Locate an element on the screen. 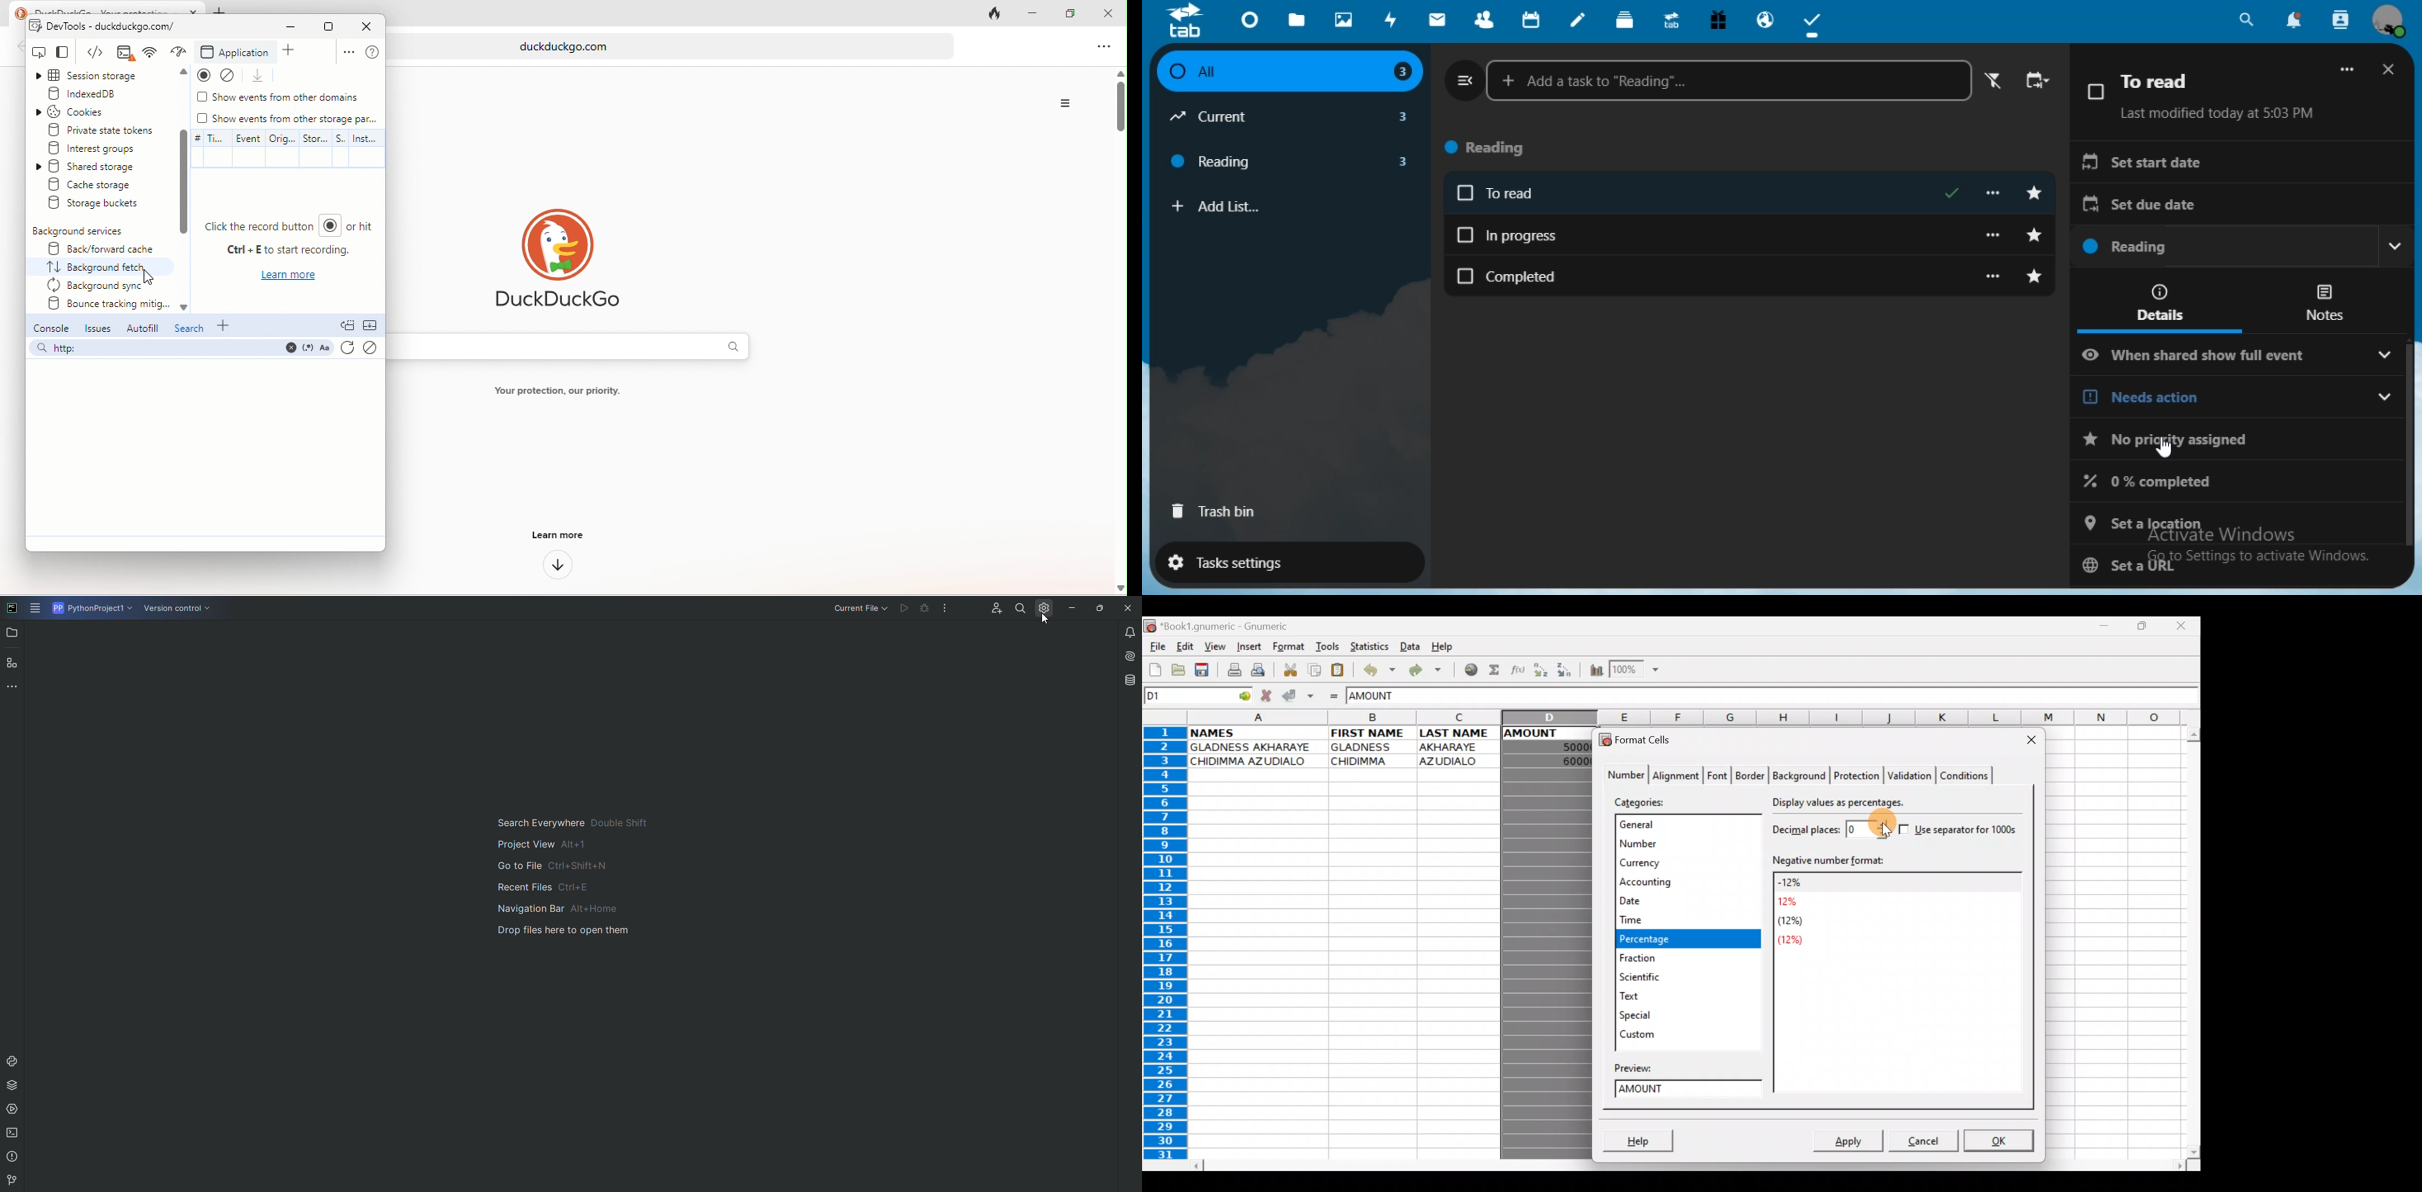 Image resolution: width=2436 pixels, height=1204 pixels. change sort order is located at coordinates (2039, 82).